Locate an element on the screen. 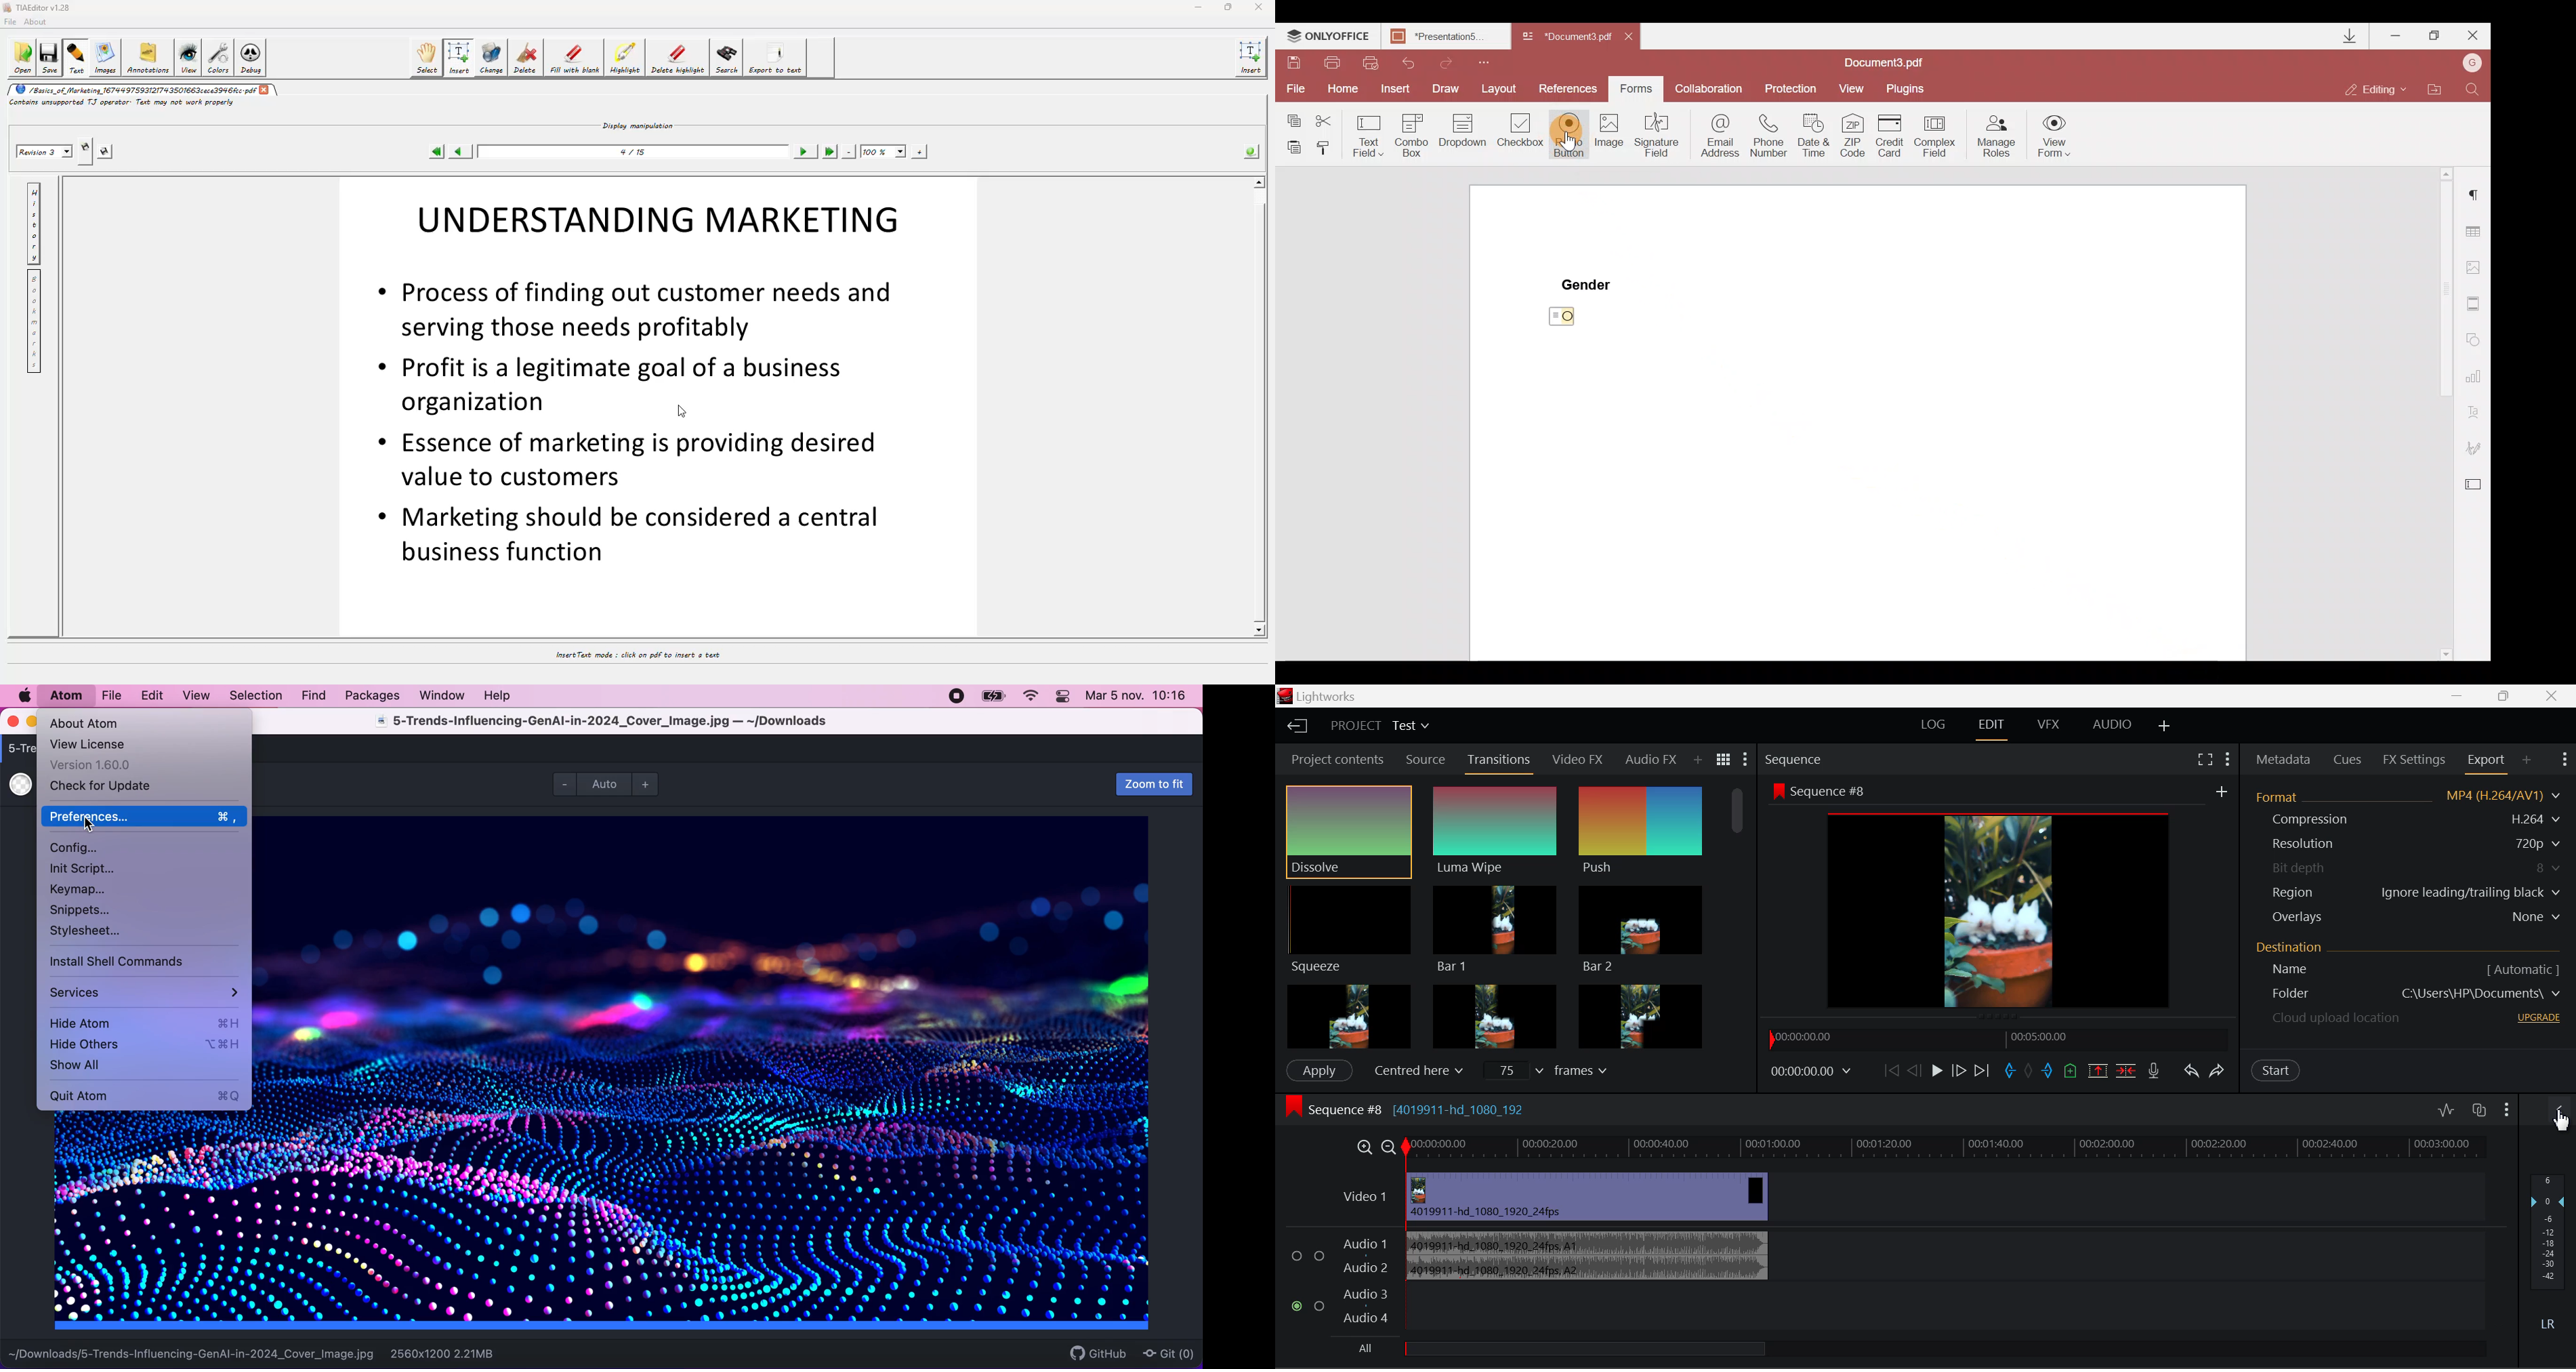 The width and height of the screenshot is (2576, 1372). Destination Folder is located at coordinates (2410, 994).